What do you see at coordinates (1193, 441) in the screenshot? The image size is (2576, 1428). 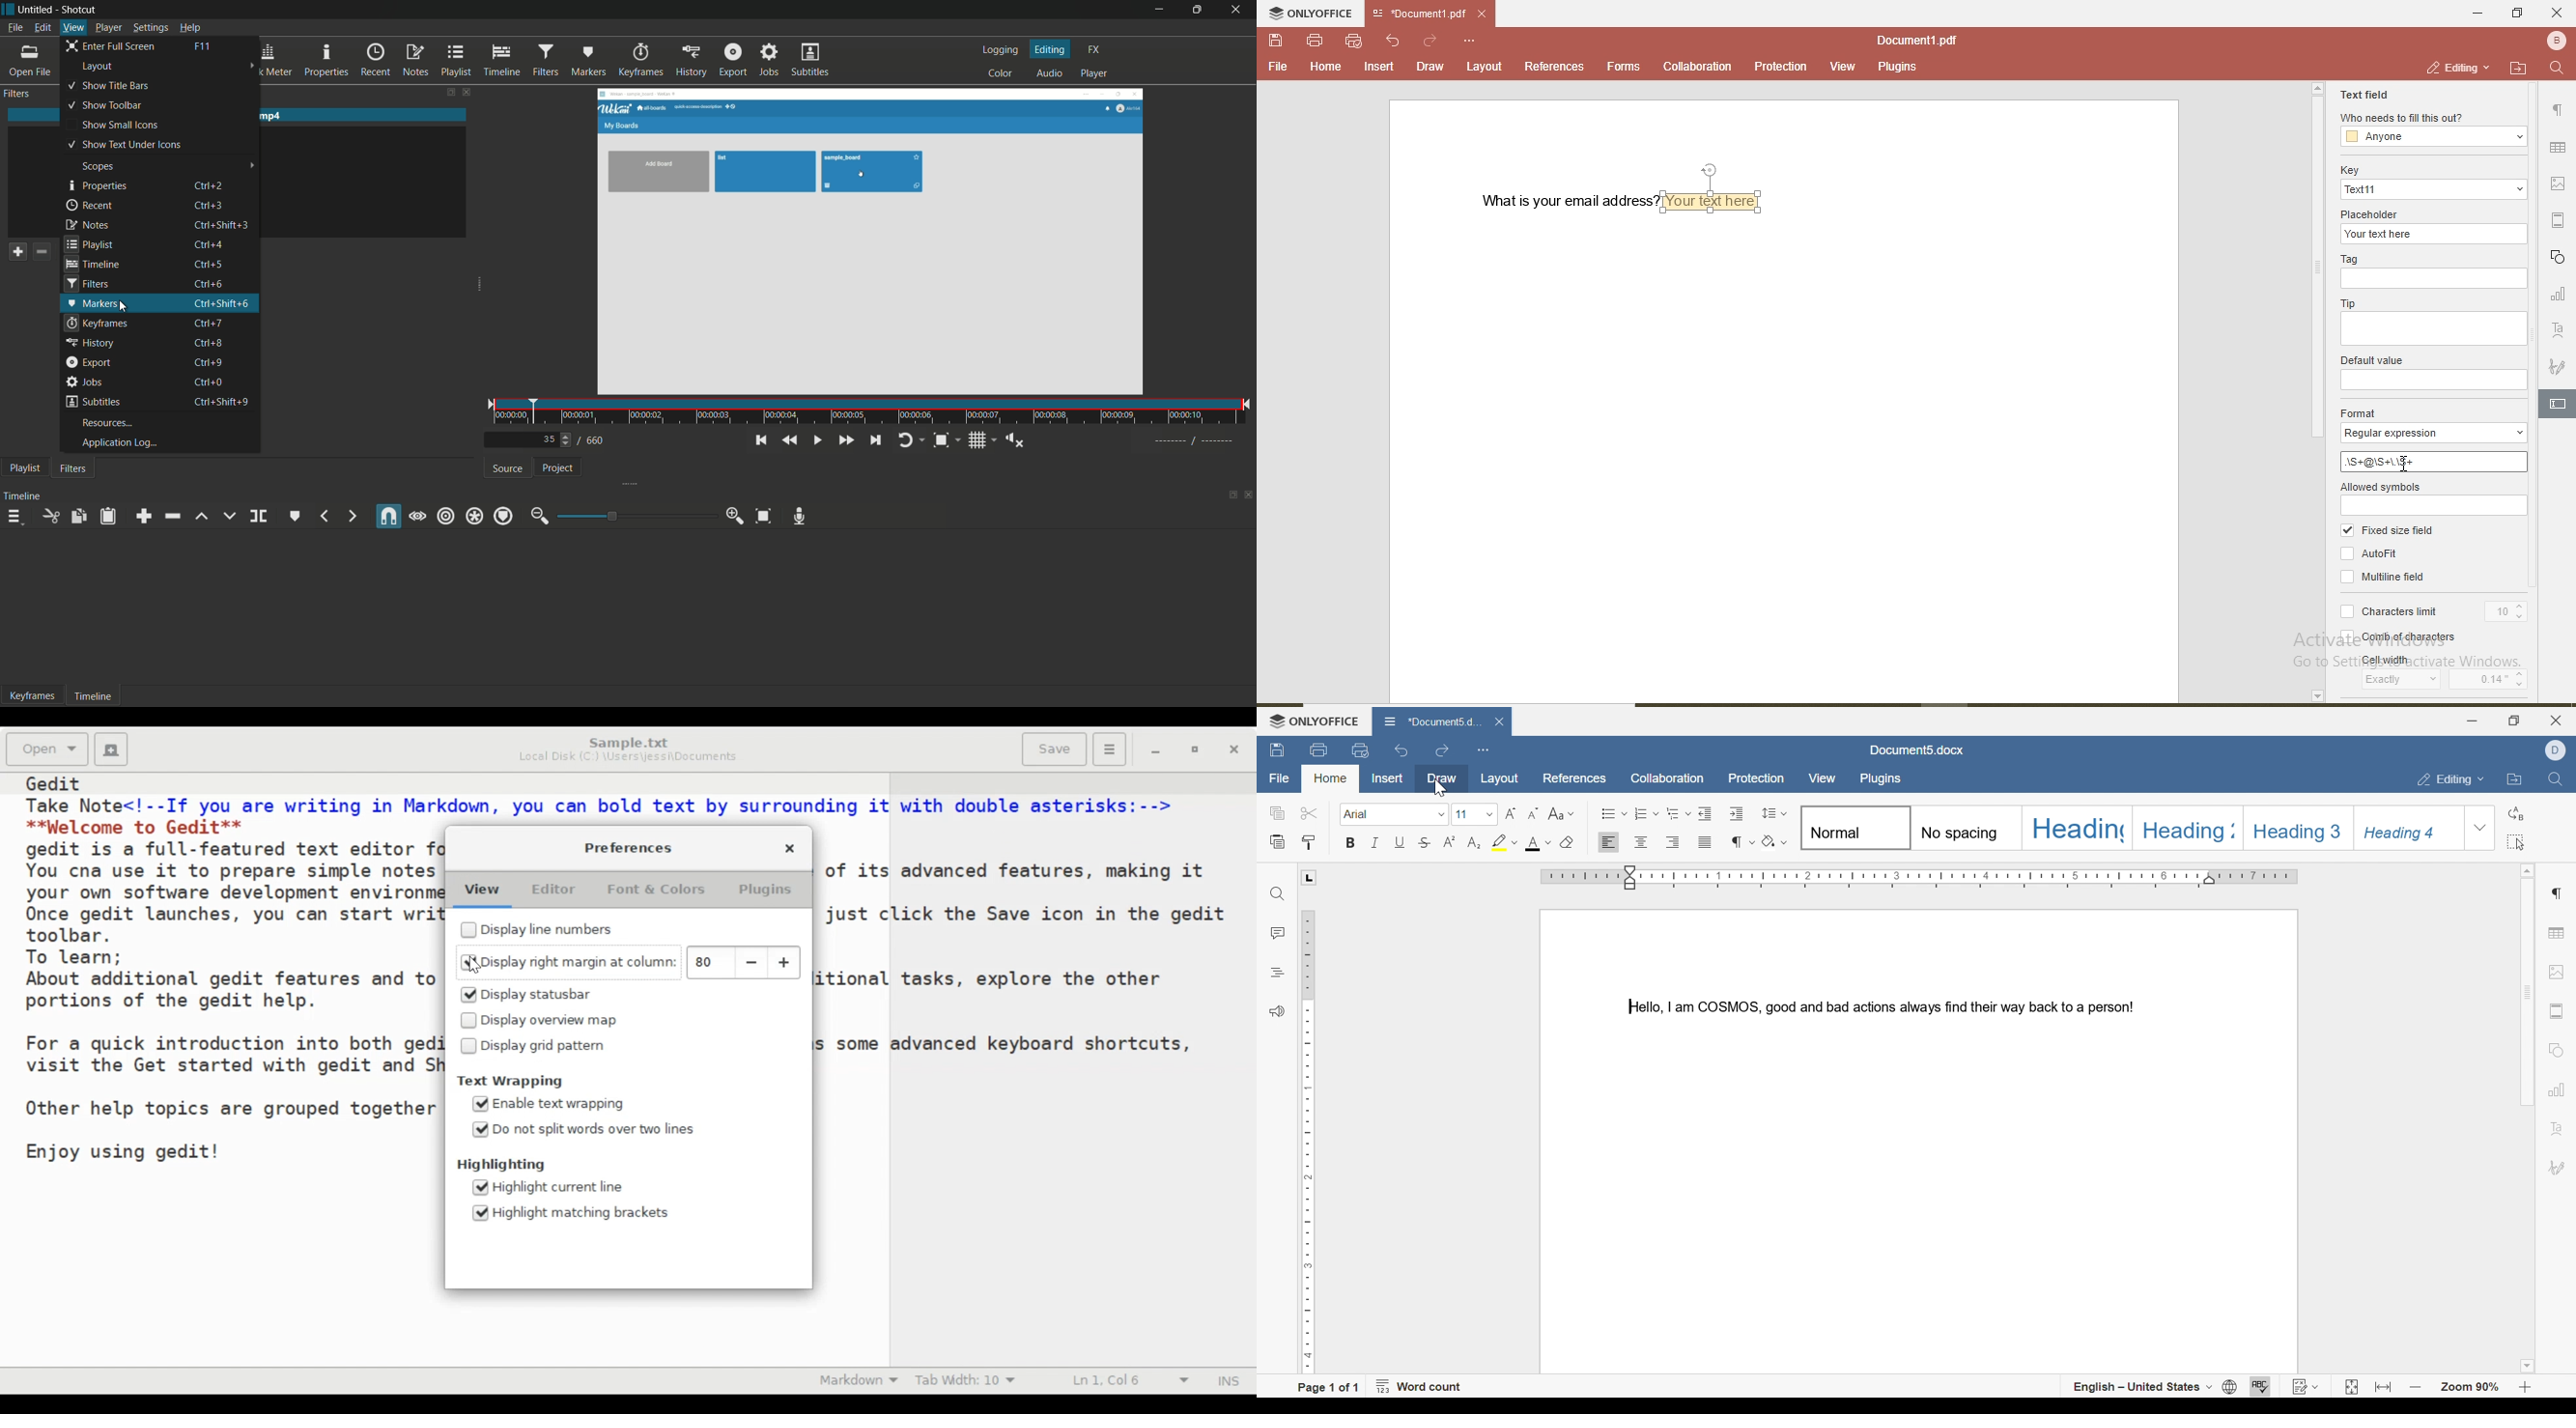 I see `----- / ---` at bounding box center [1193, 441].